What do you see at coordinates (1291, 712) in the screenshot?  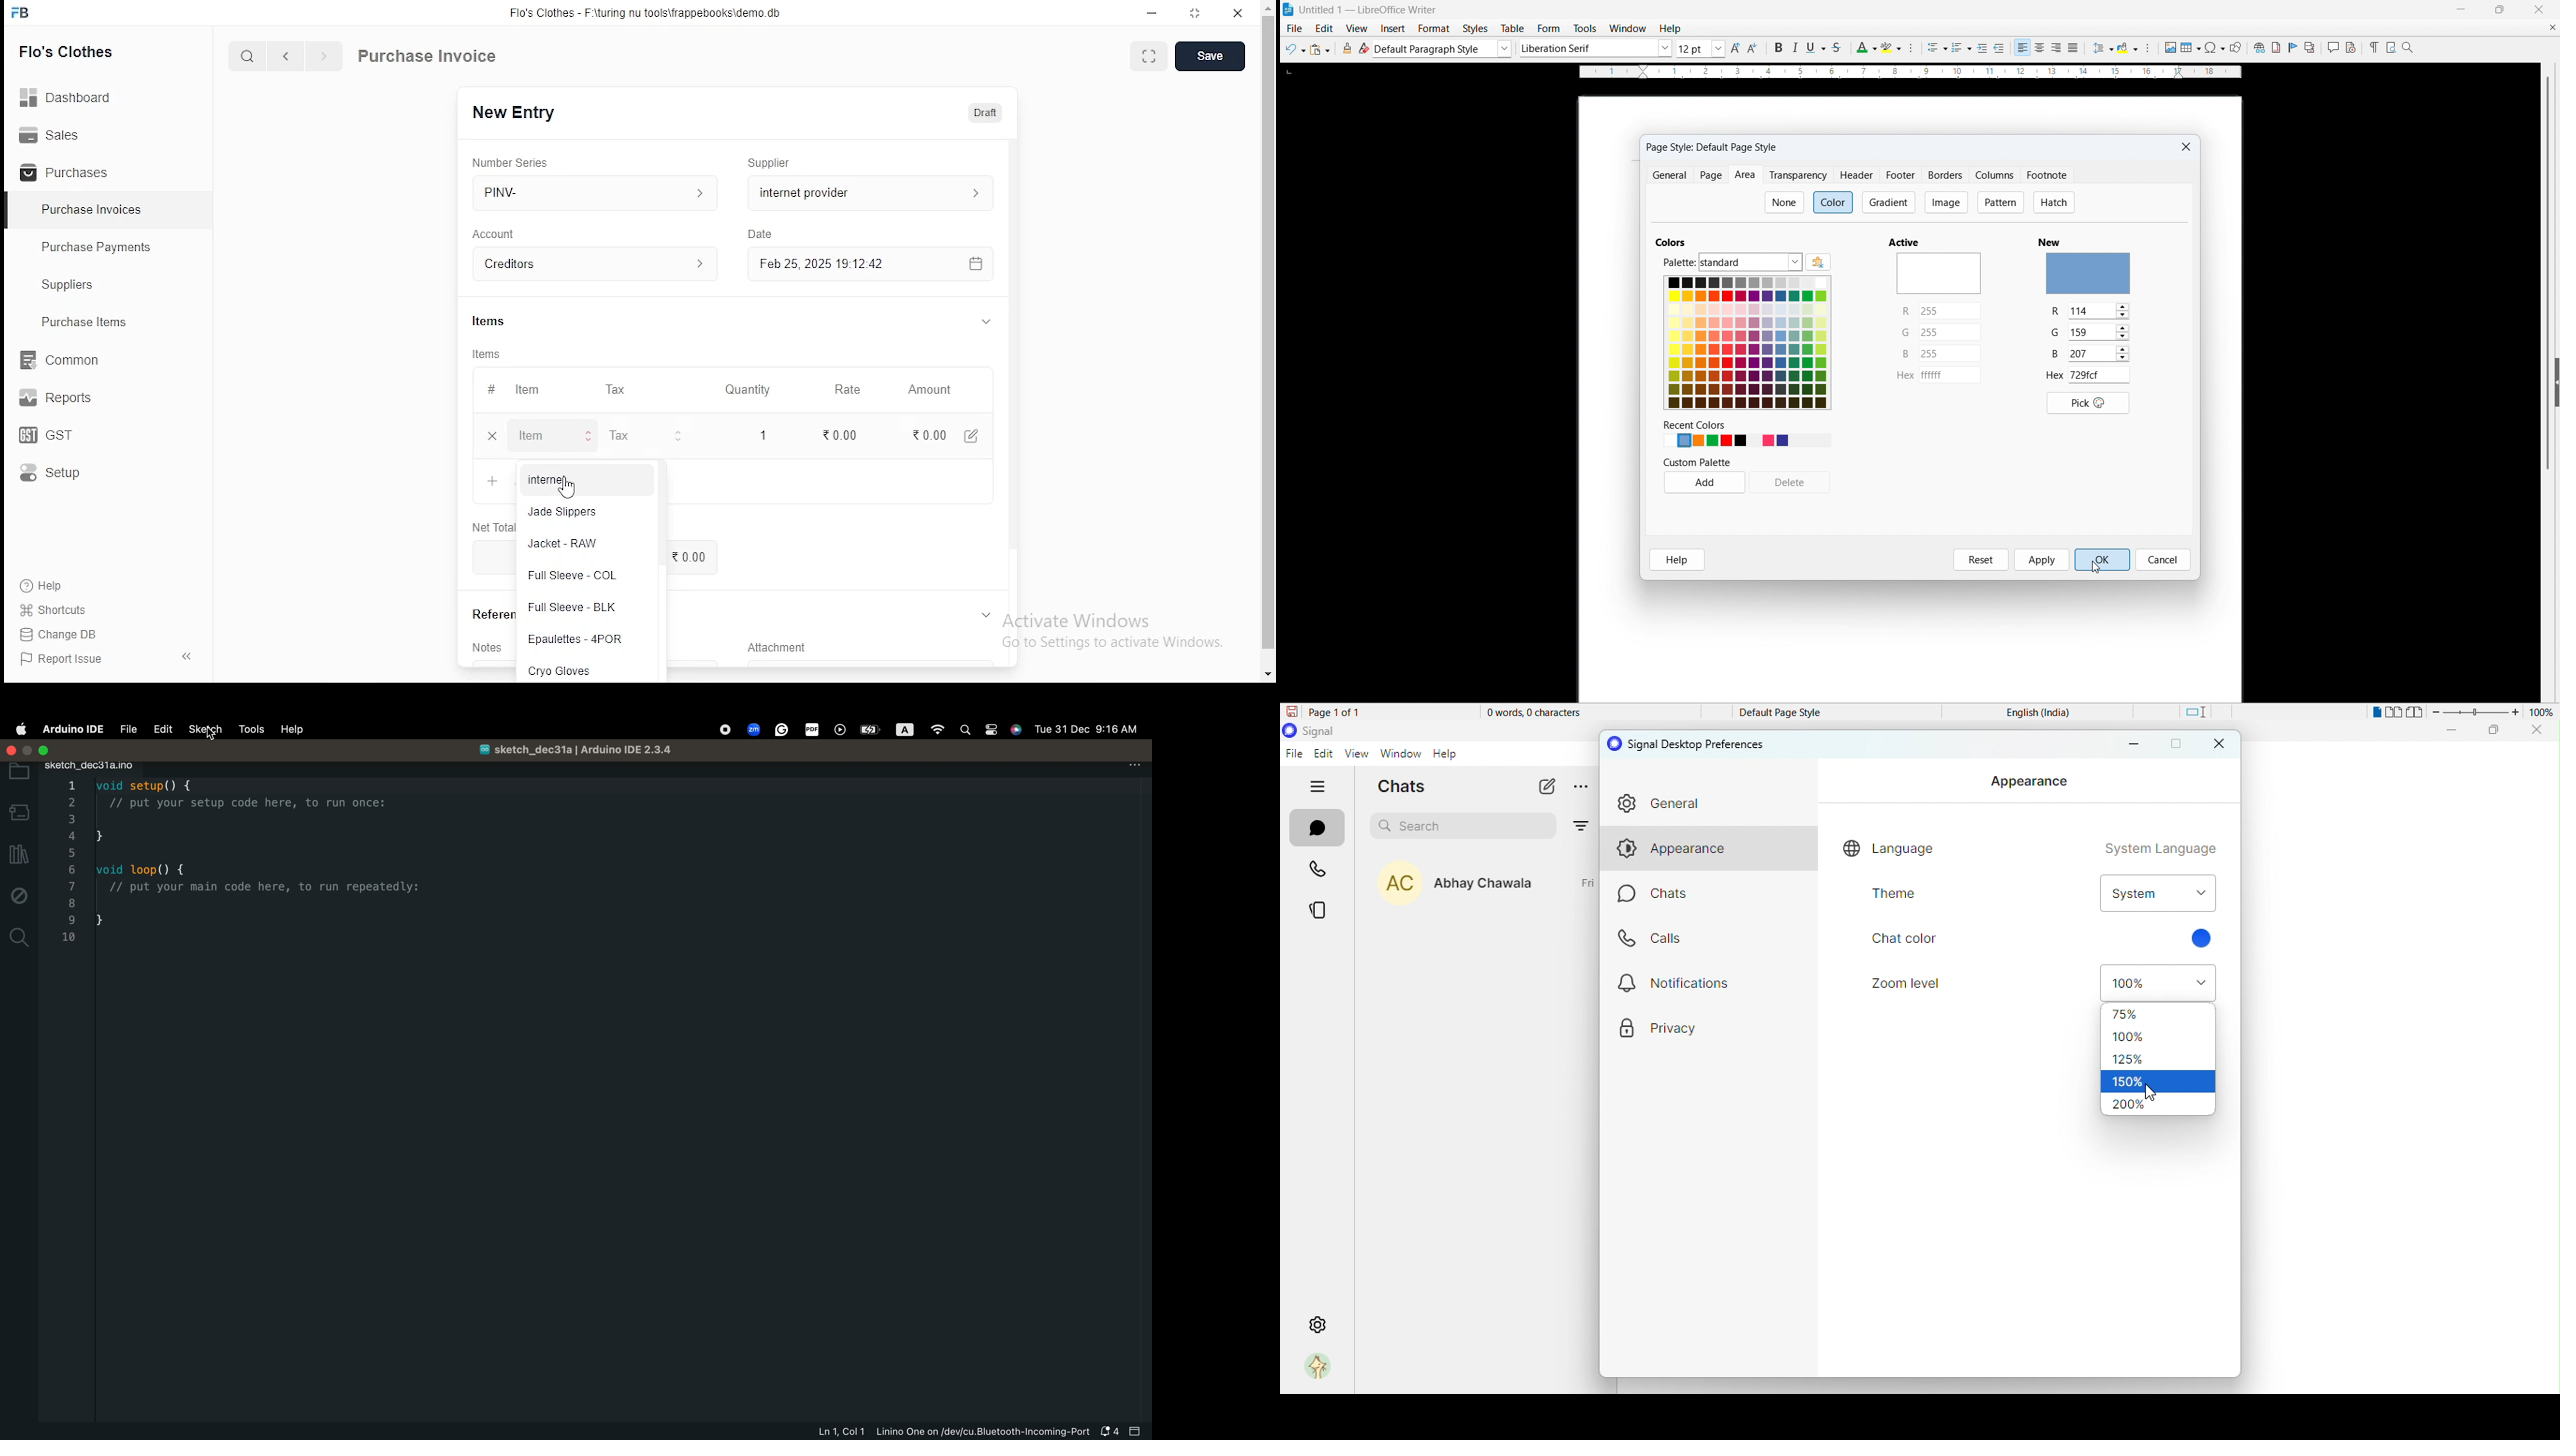 I see `save ` at bounding box center [1291, 712].